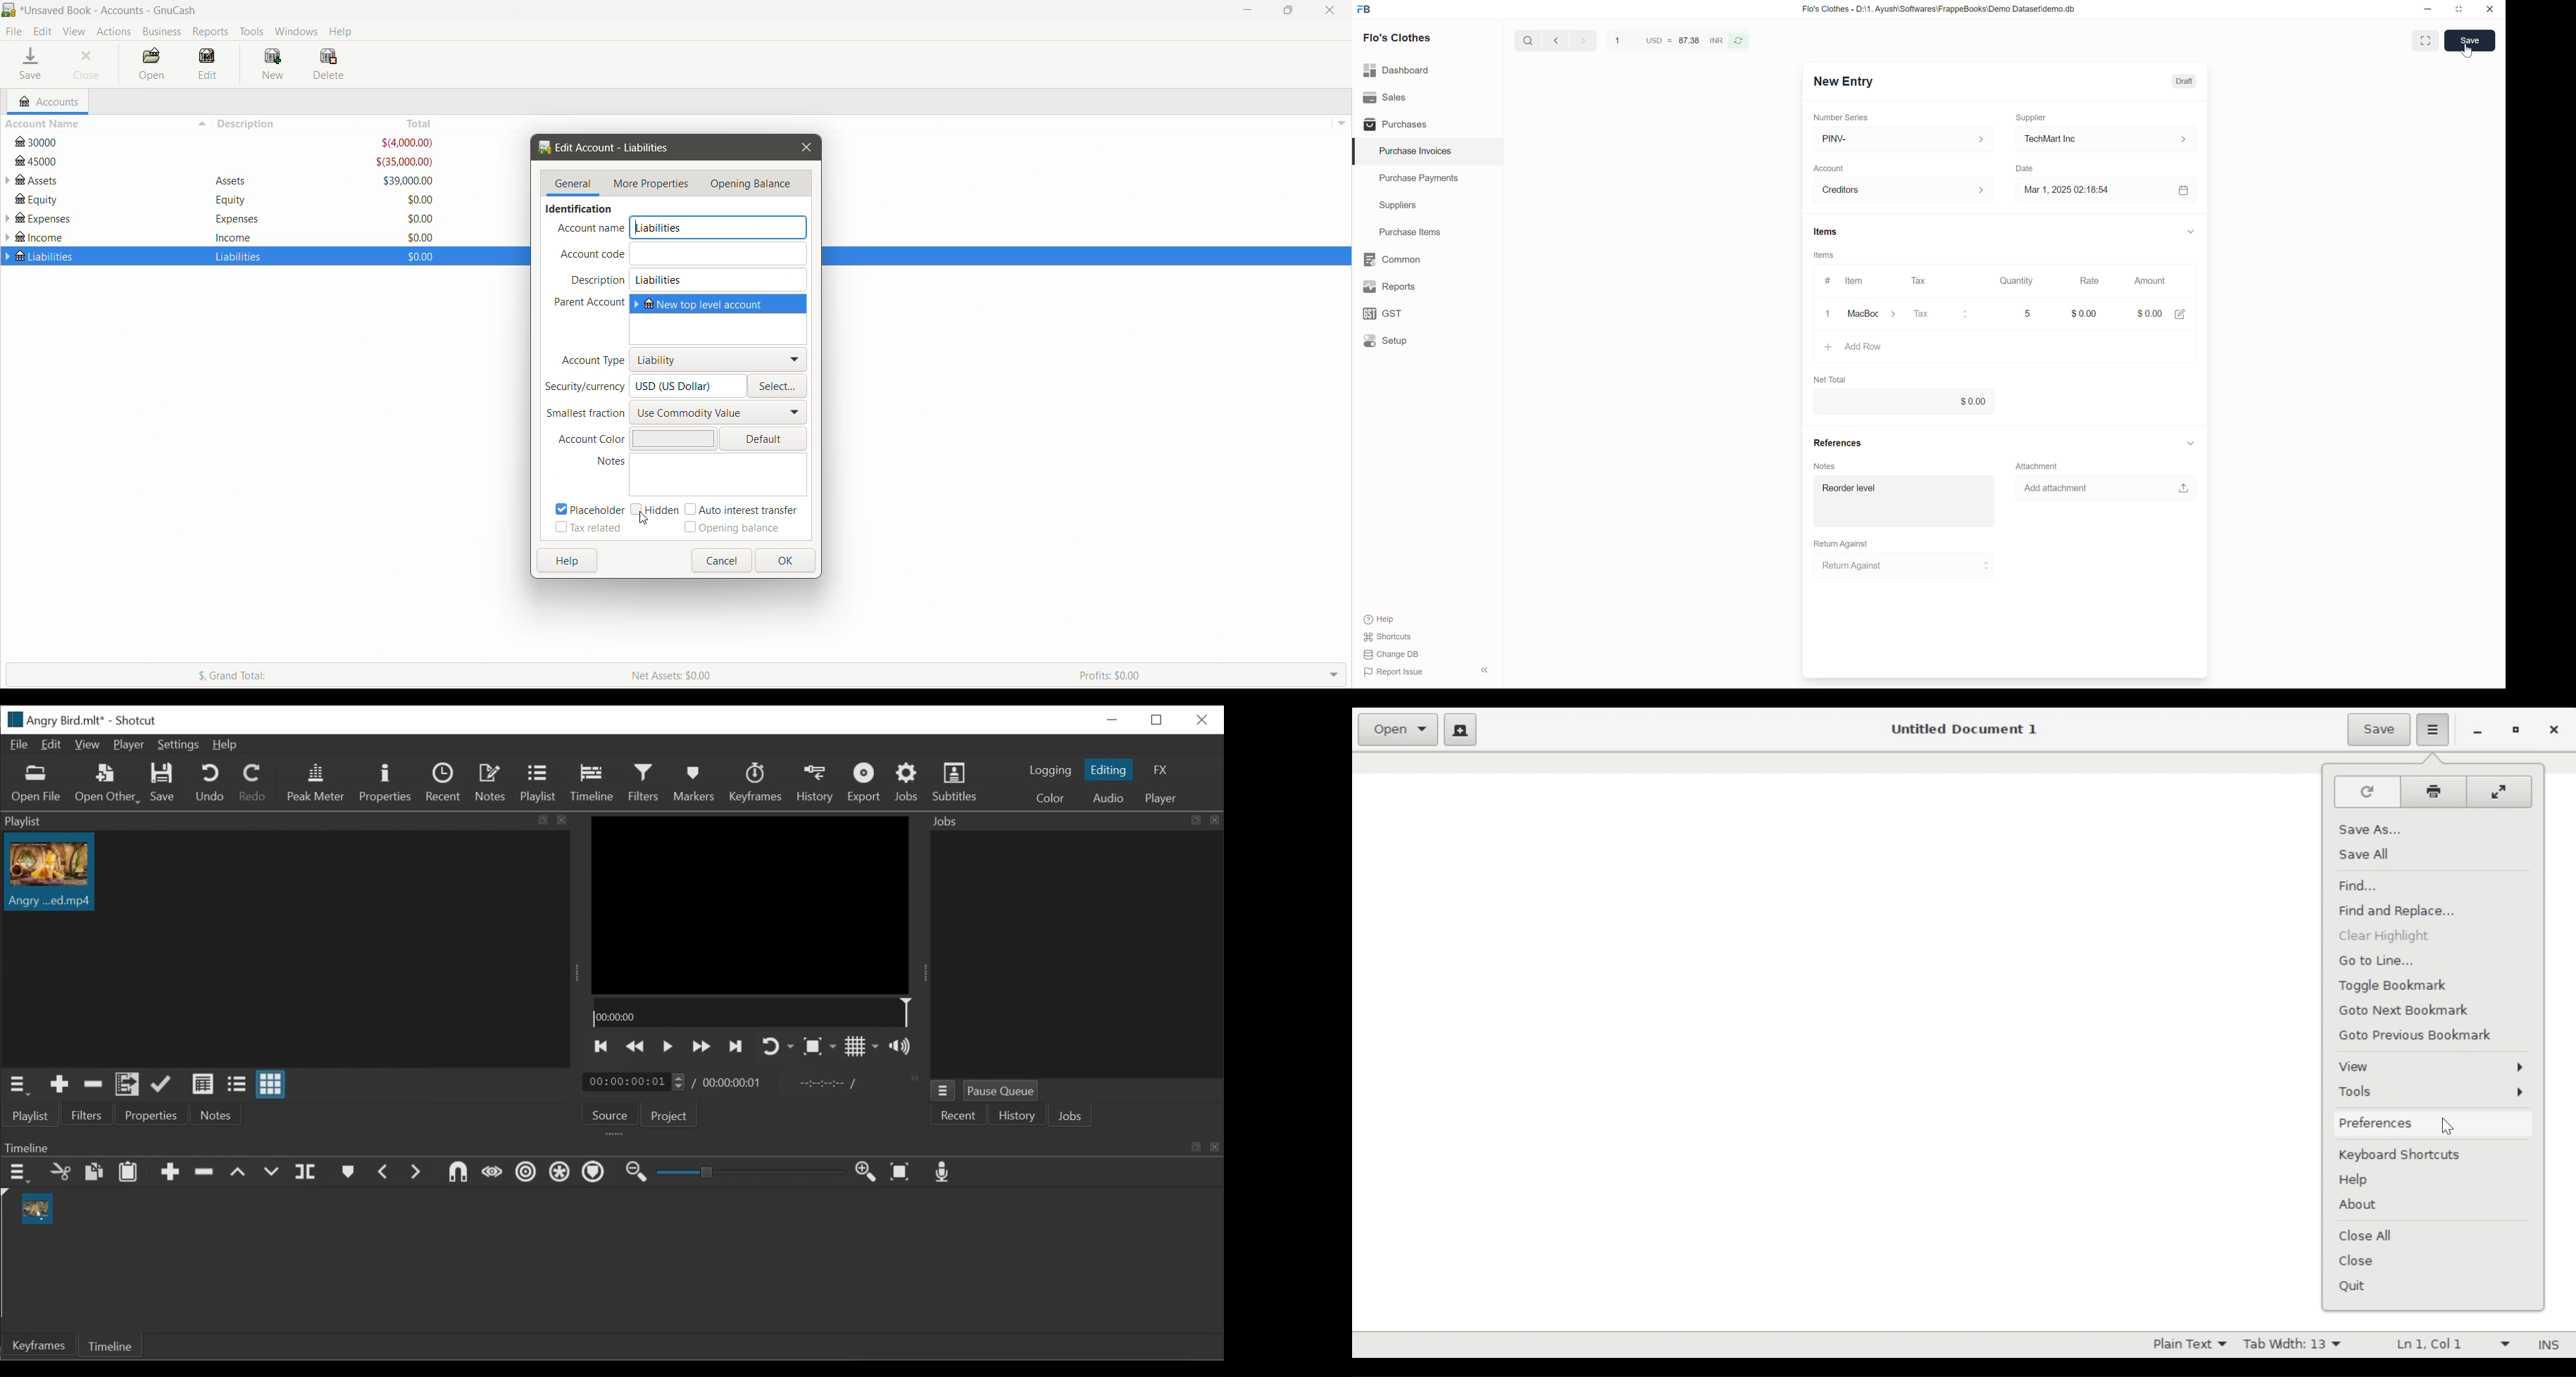 This screenshot has height=1400, width=2576. Describe the element at coordinates (493, 1173) in the screenshot. I see `Scrub while dragging` at that location.